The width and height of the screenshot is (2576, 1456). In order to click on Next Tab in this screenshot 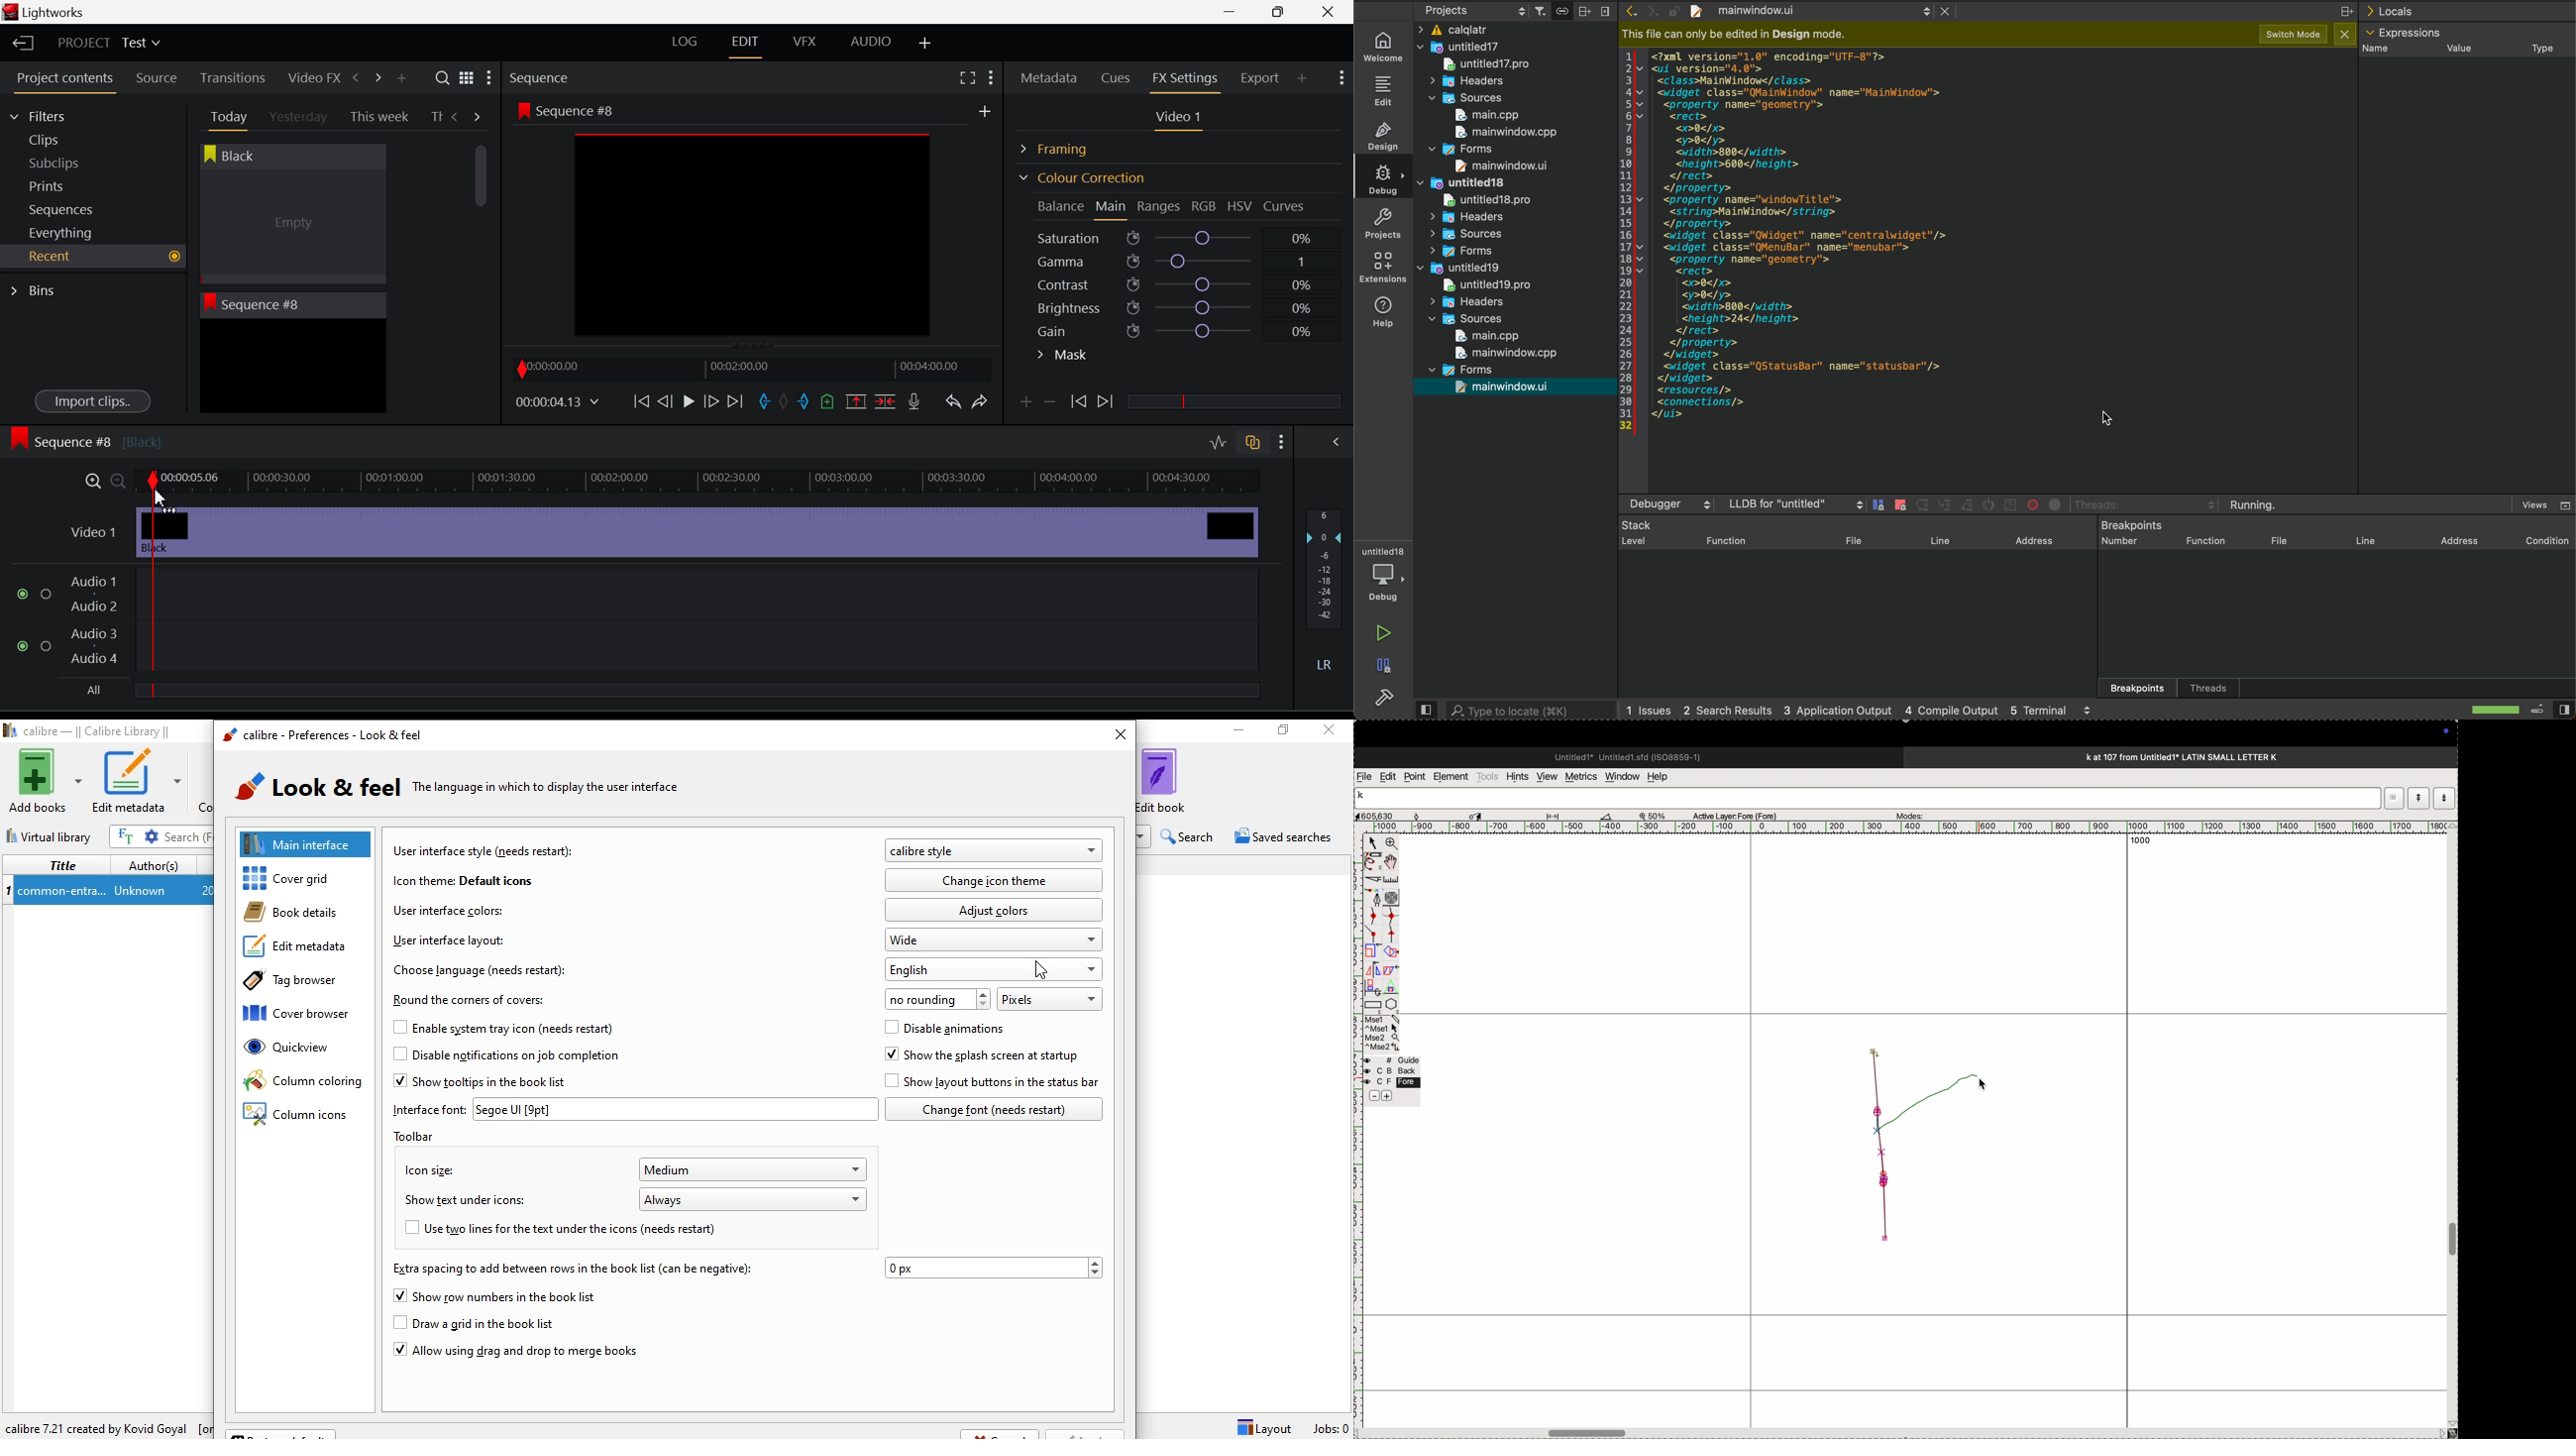, I will do `click(478, 116)`.